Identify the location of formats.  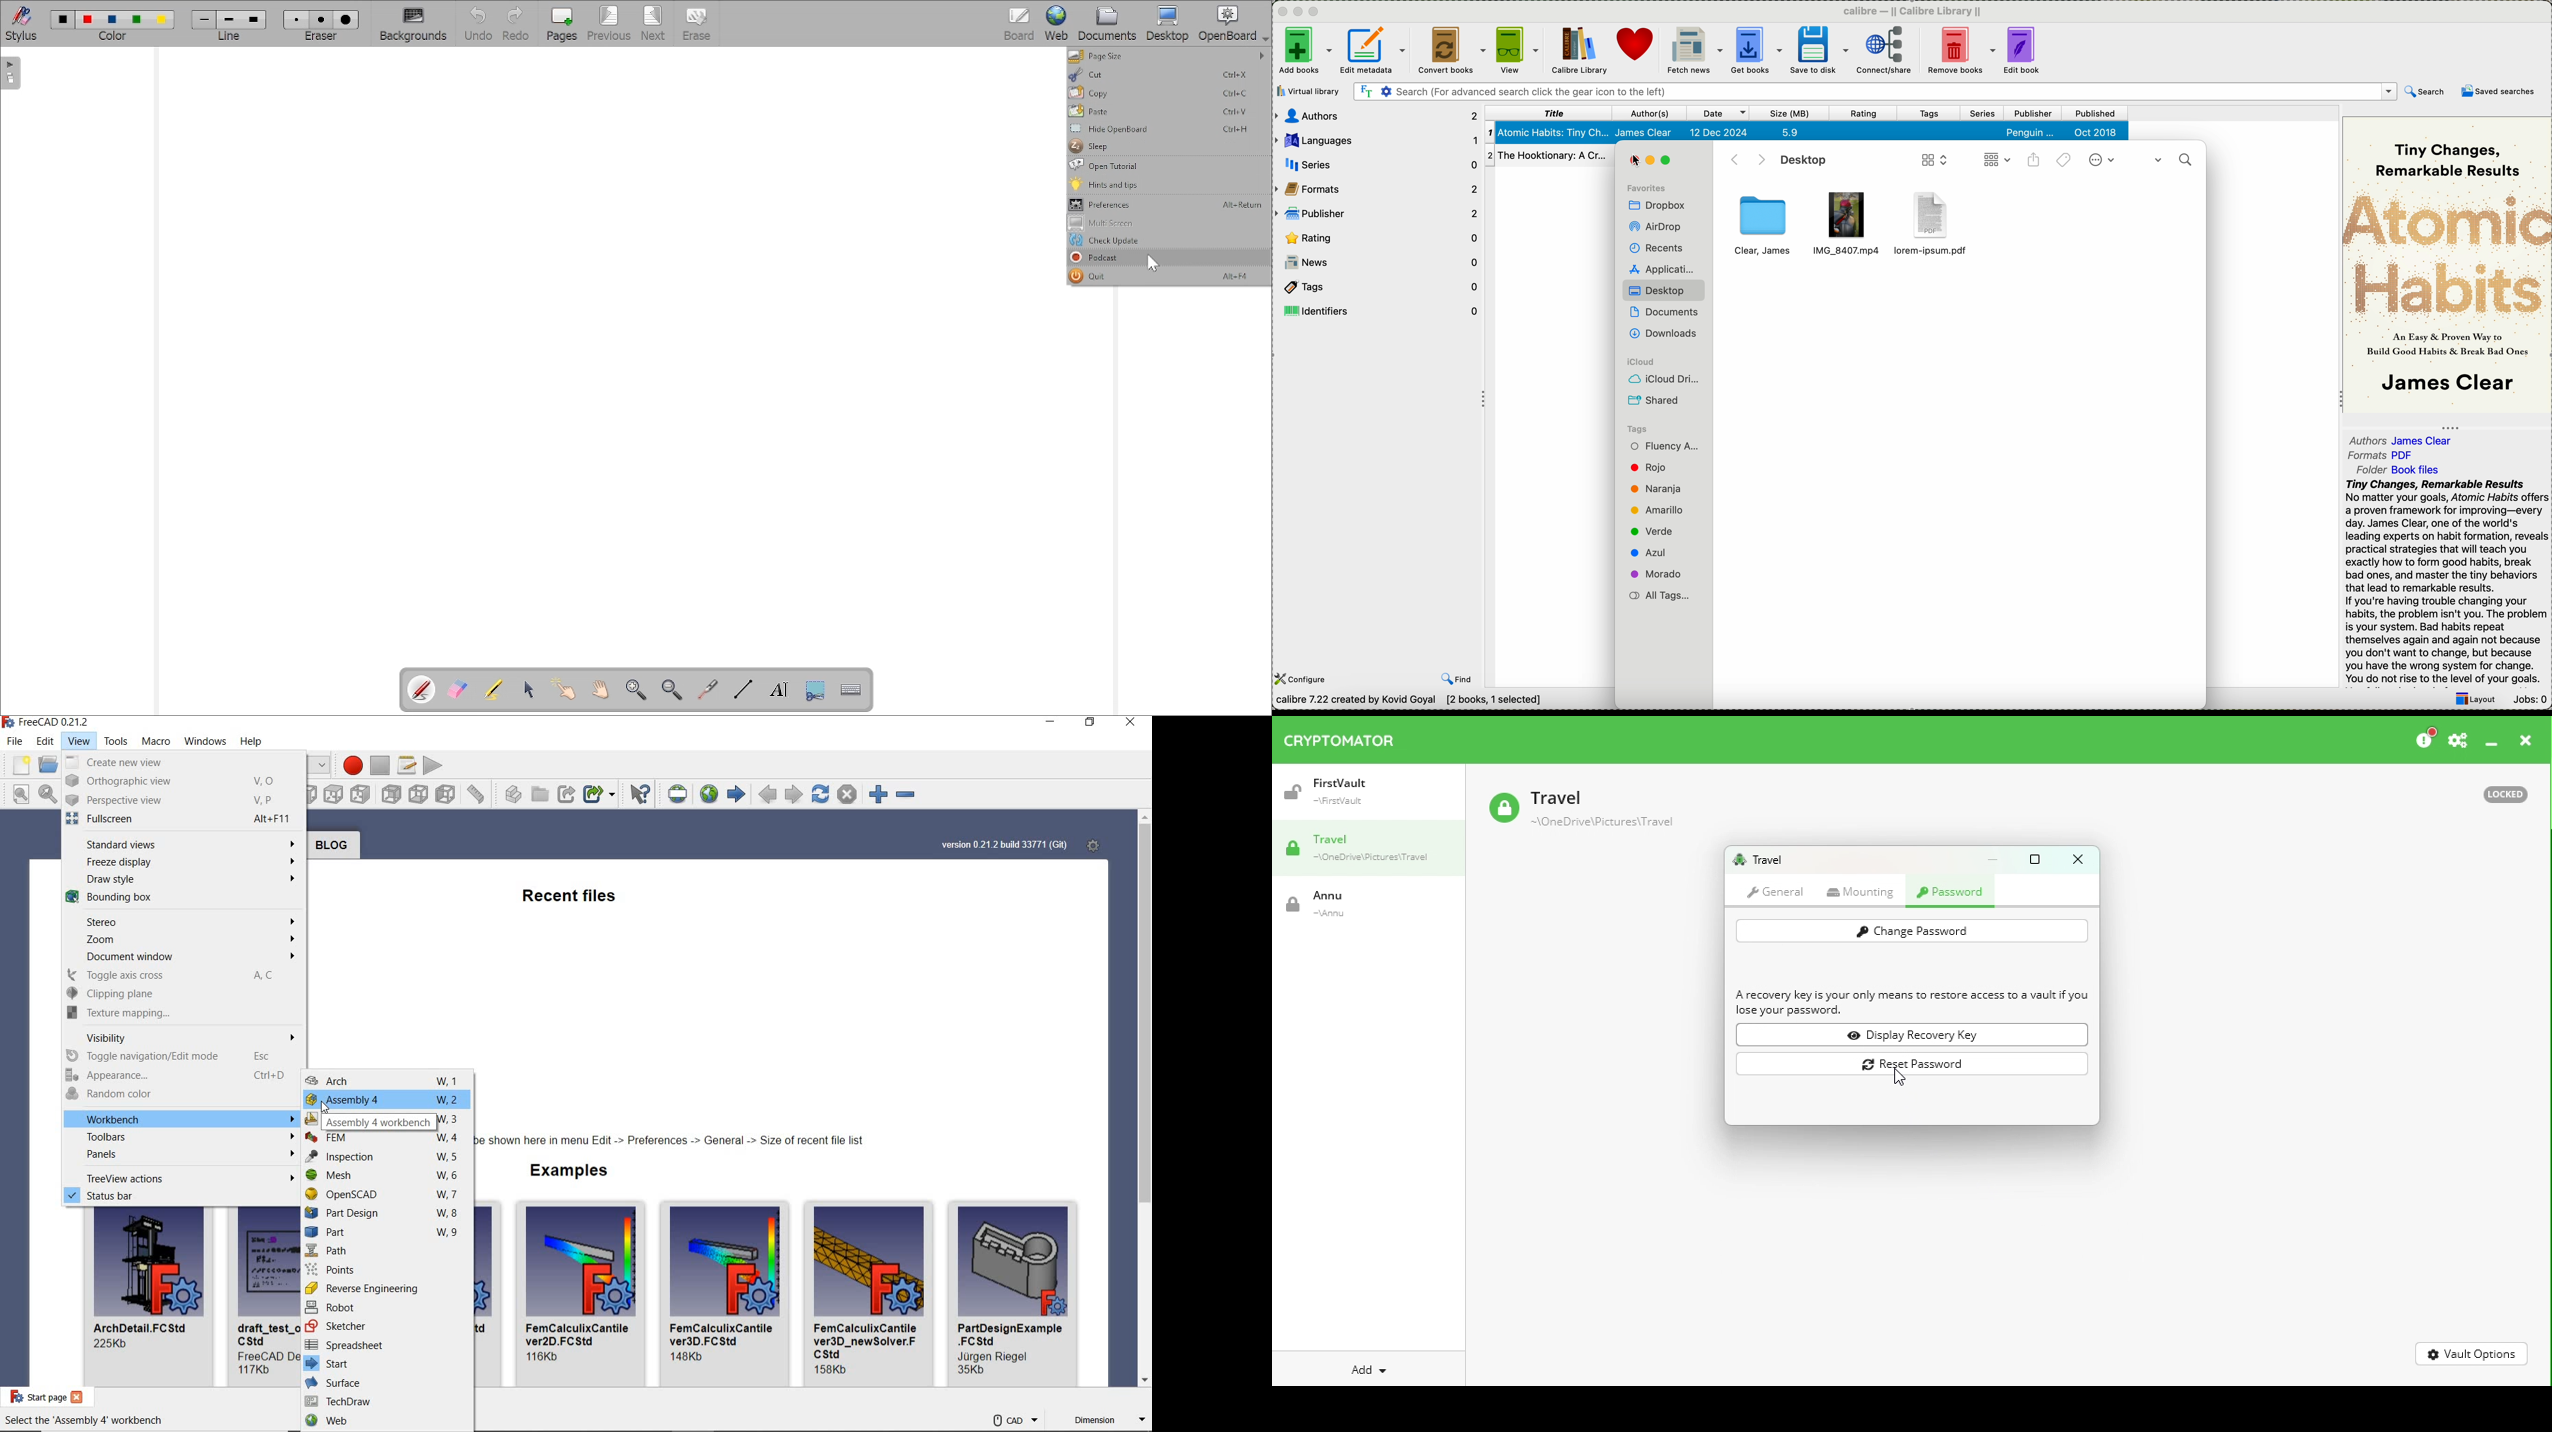
(1378, 189).